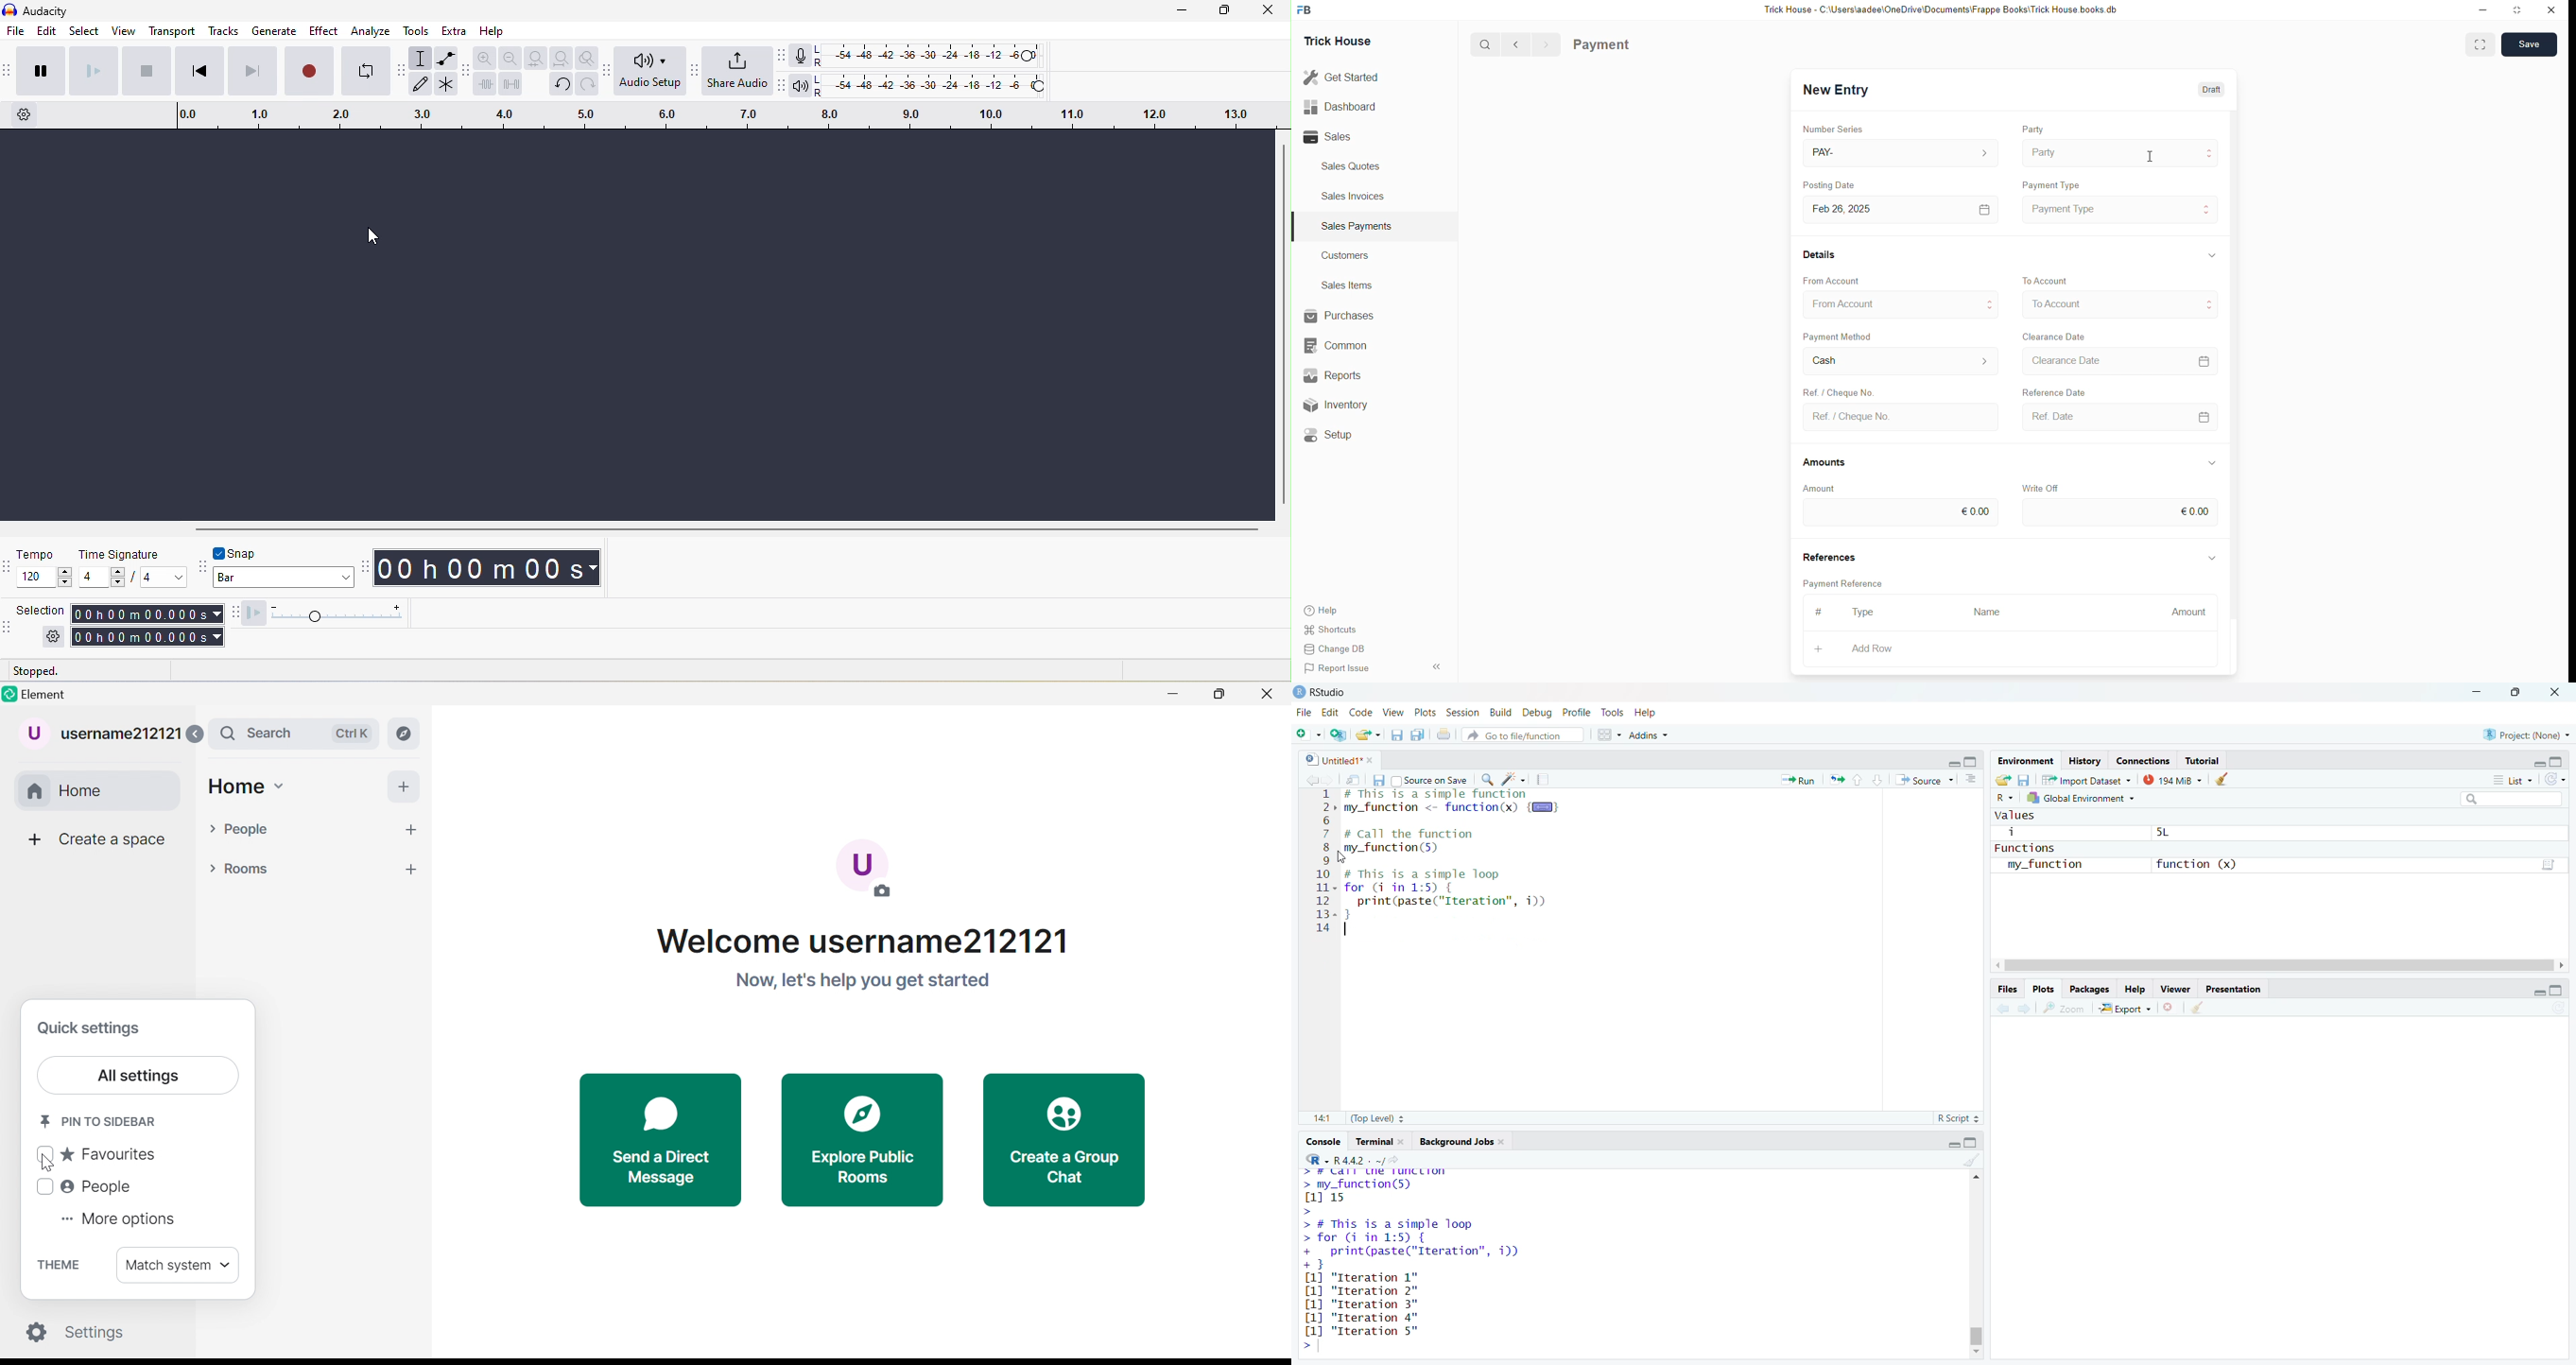 The width and height of the screenshot is (2576, 1372). I want to click on cursor, so click(374, 234).